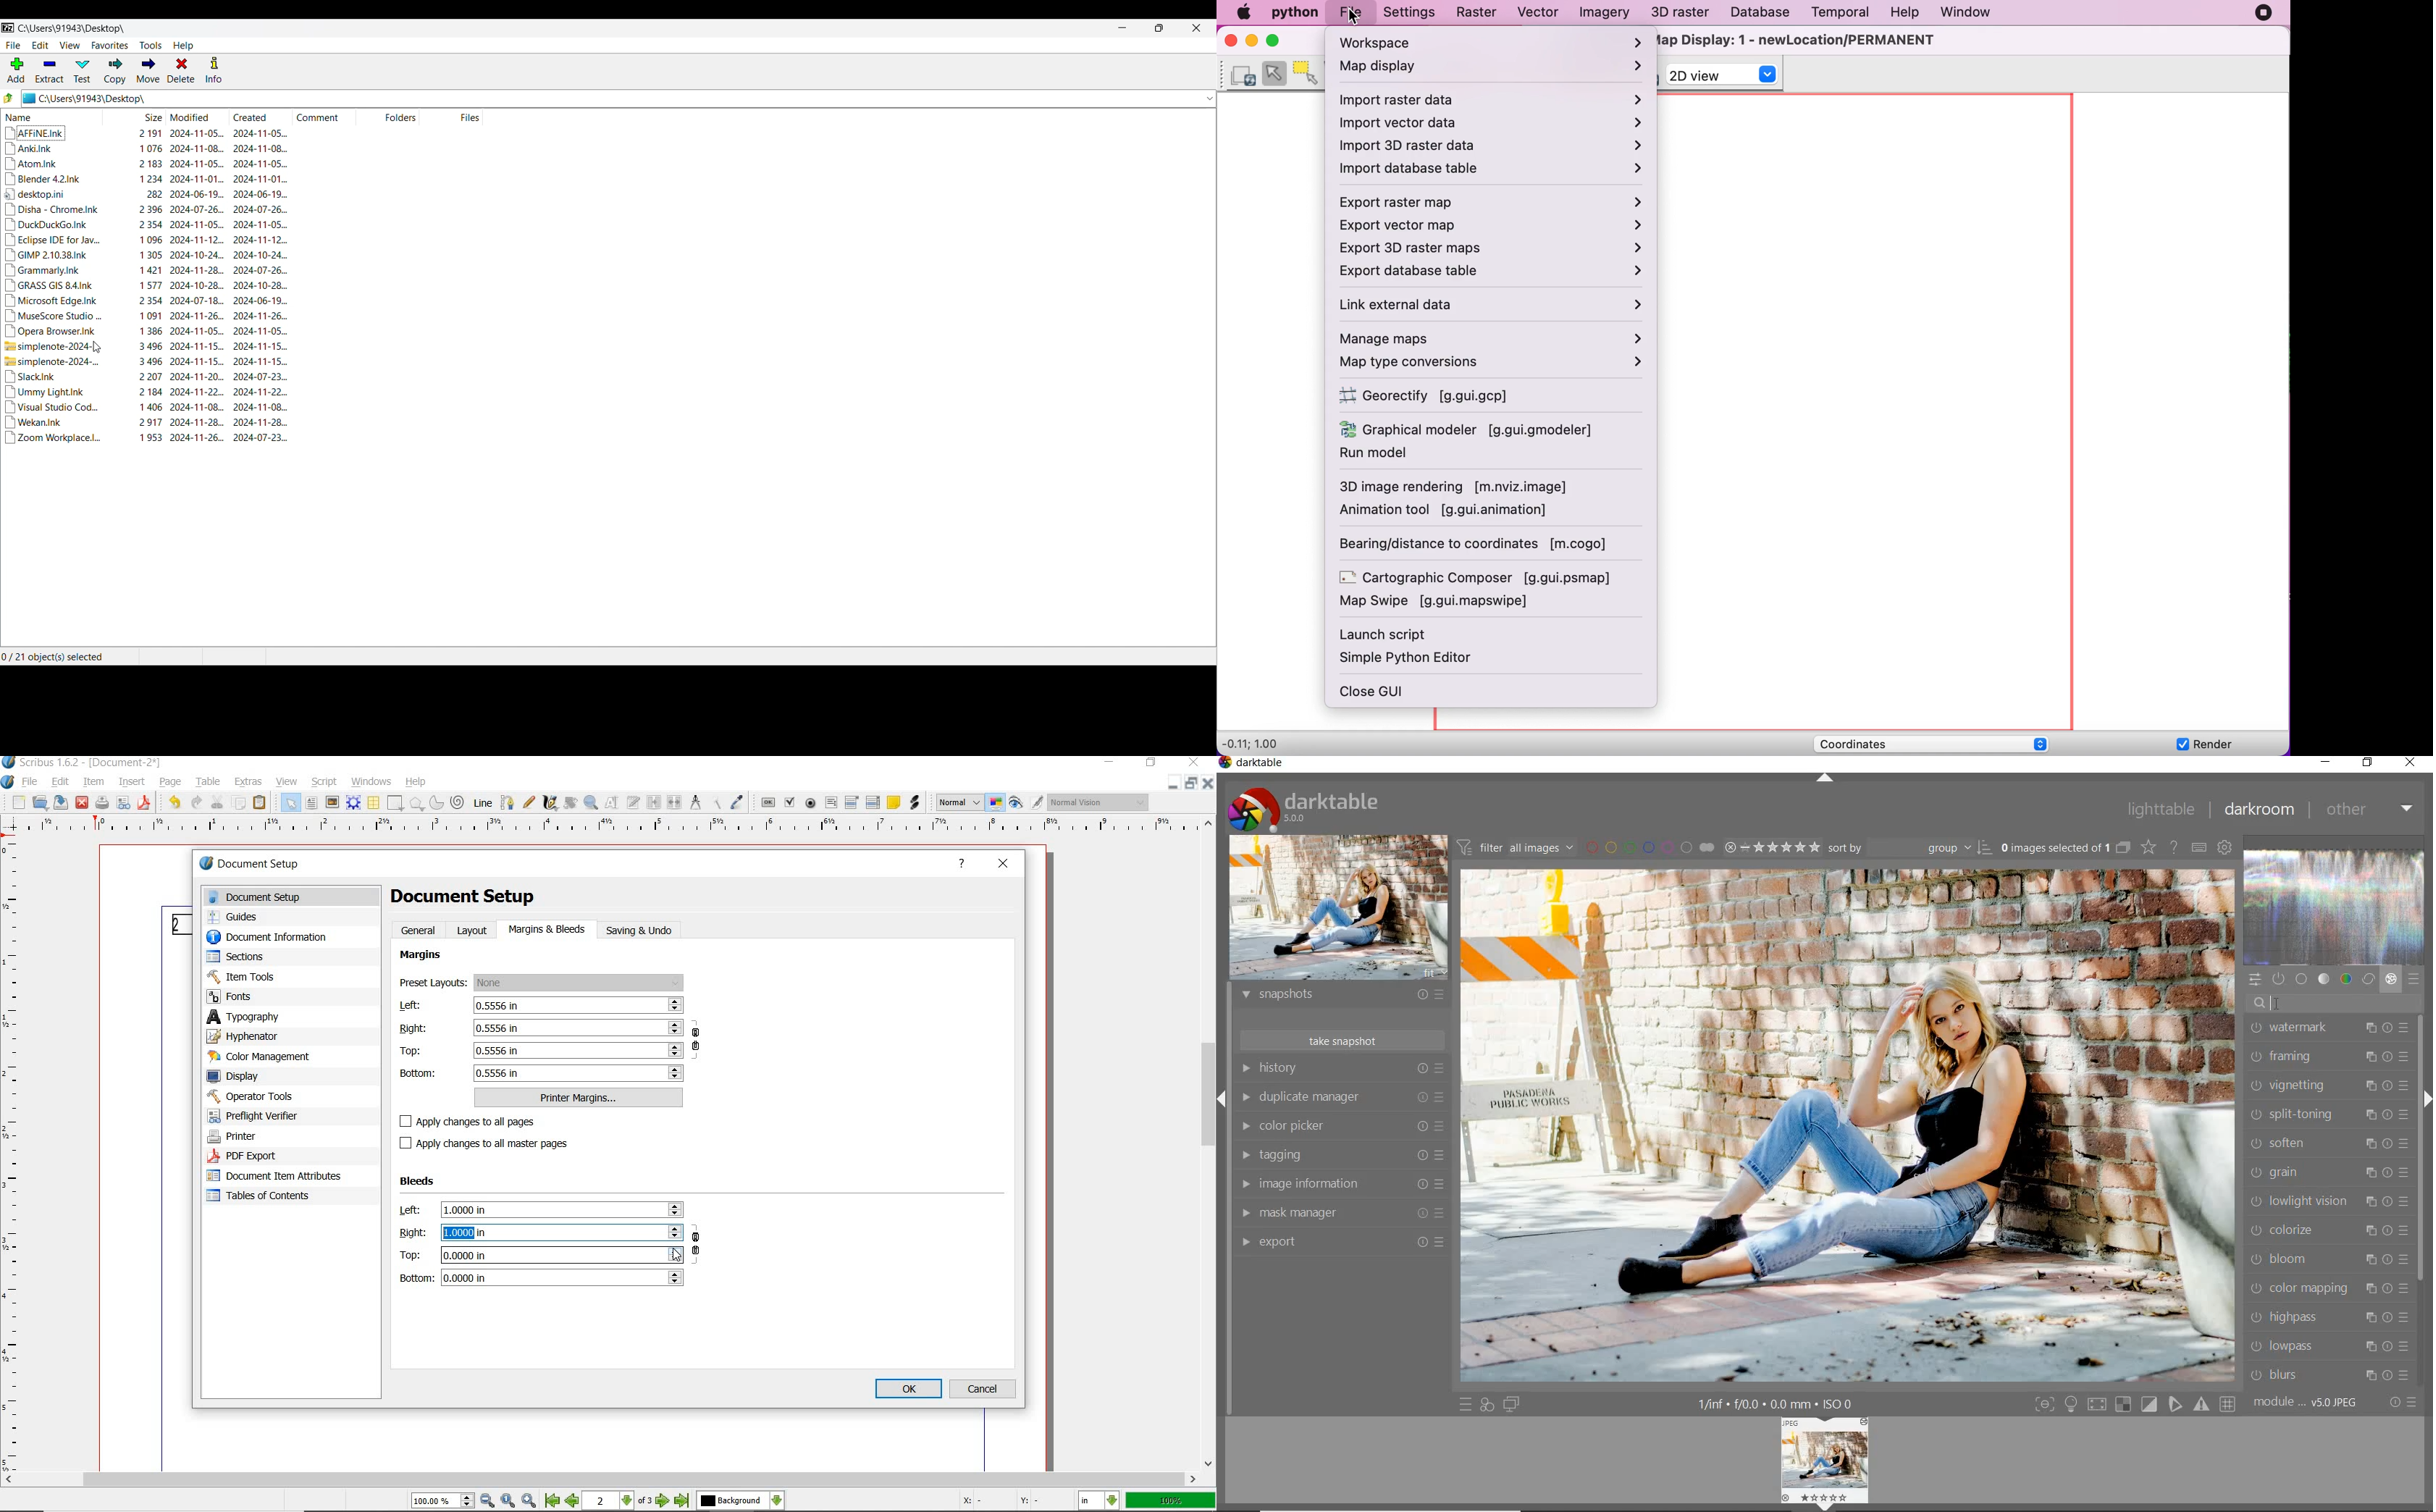  Describe the element at coordinates (2327, 1086) in the screenshot. I see `vignetting` at that location.